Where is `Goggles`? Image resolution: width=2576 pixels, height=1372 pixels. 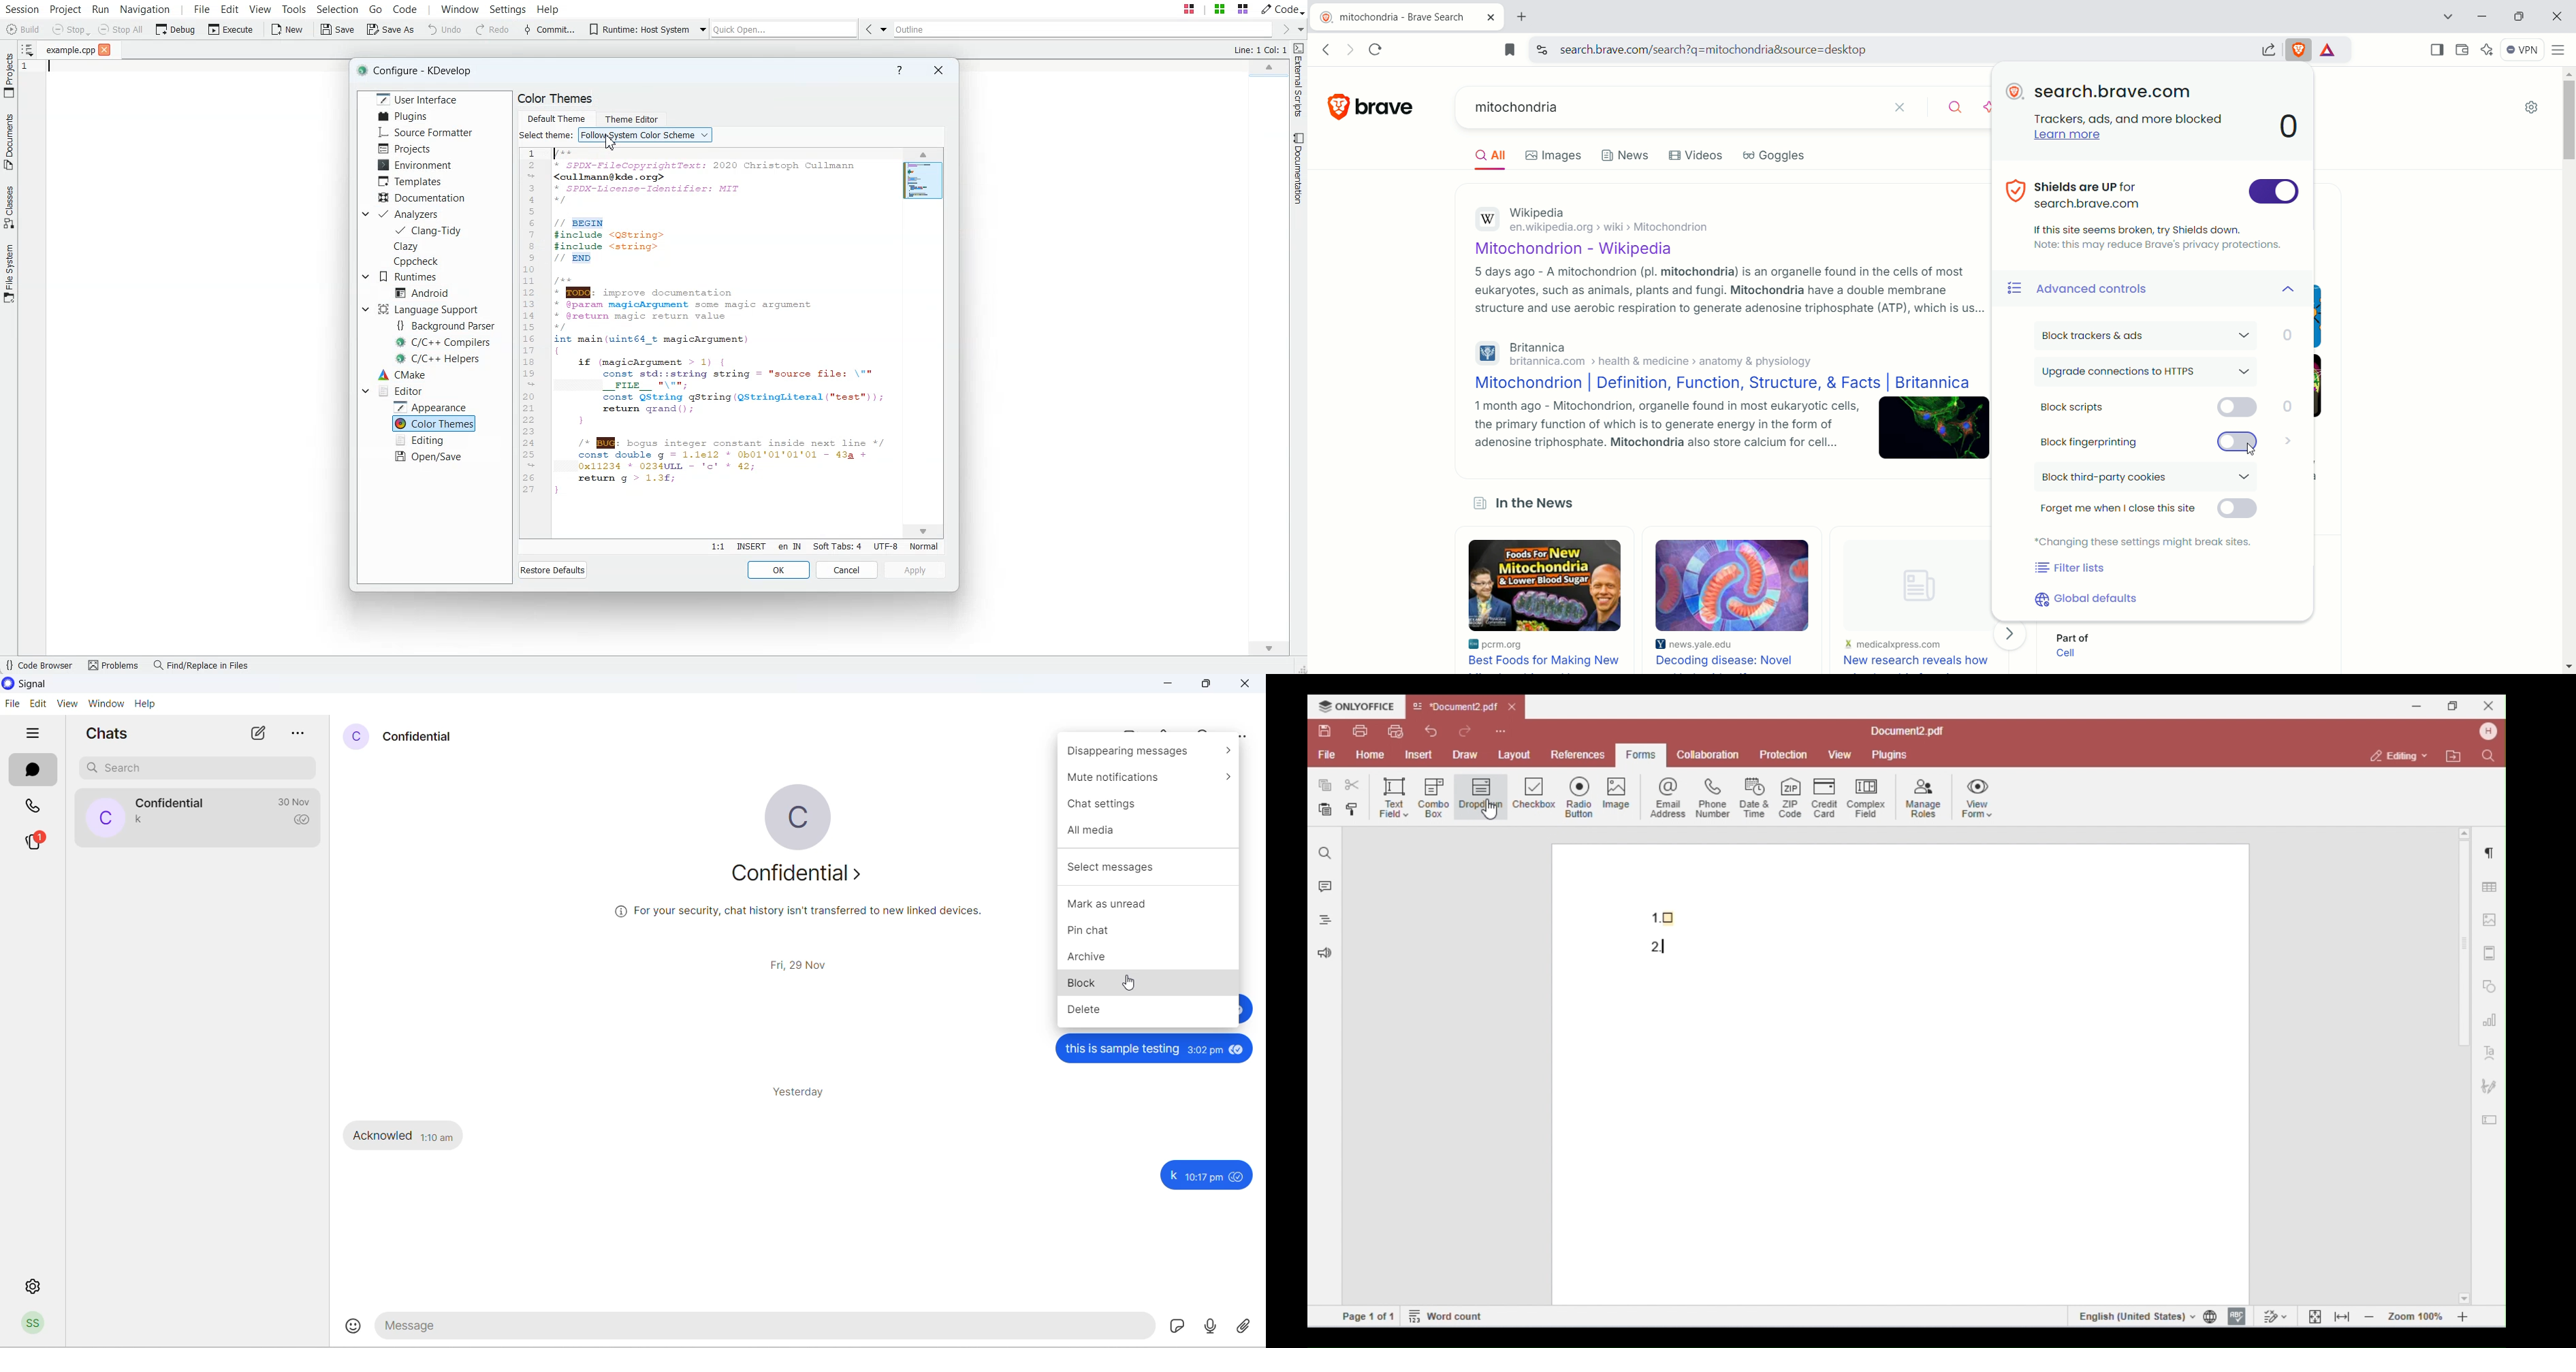
Goggles is located at coordinates (1776, 156).